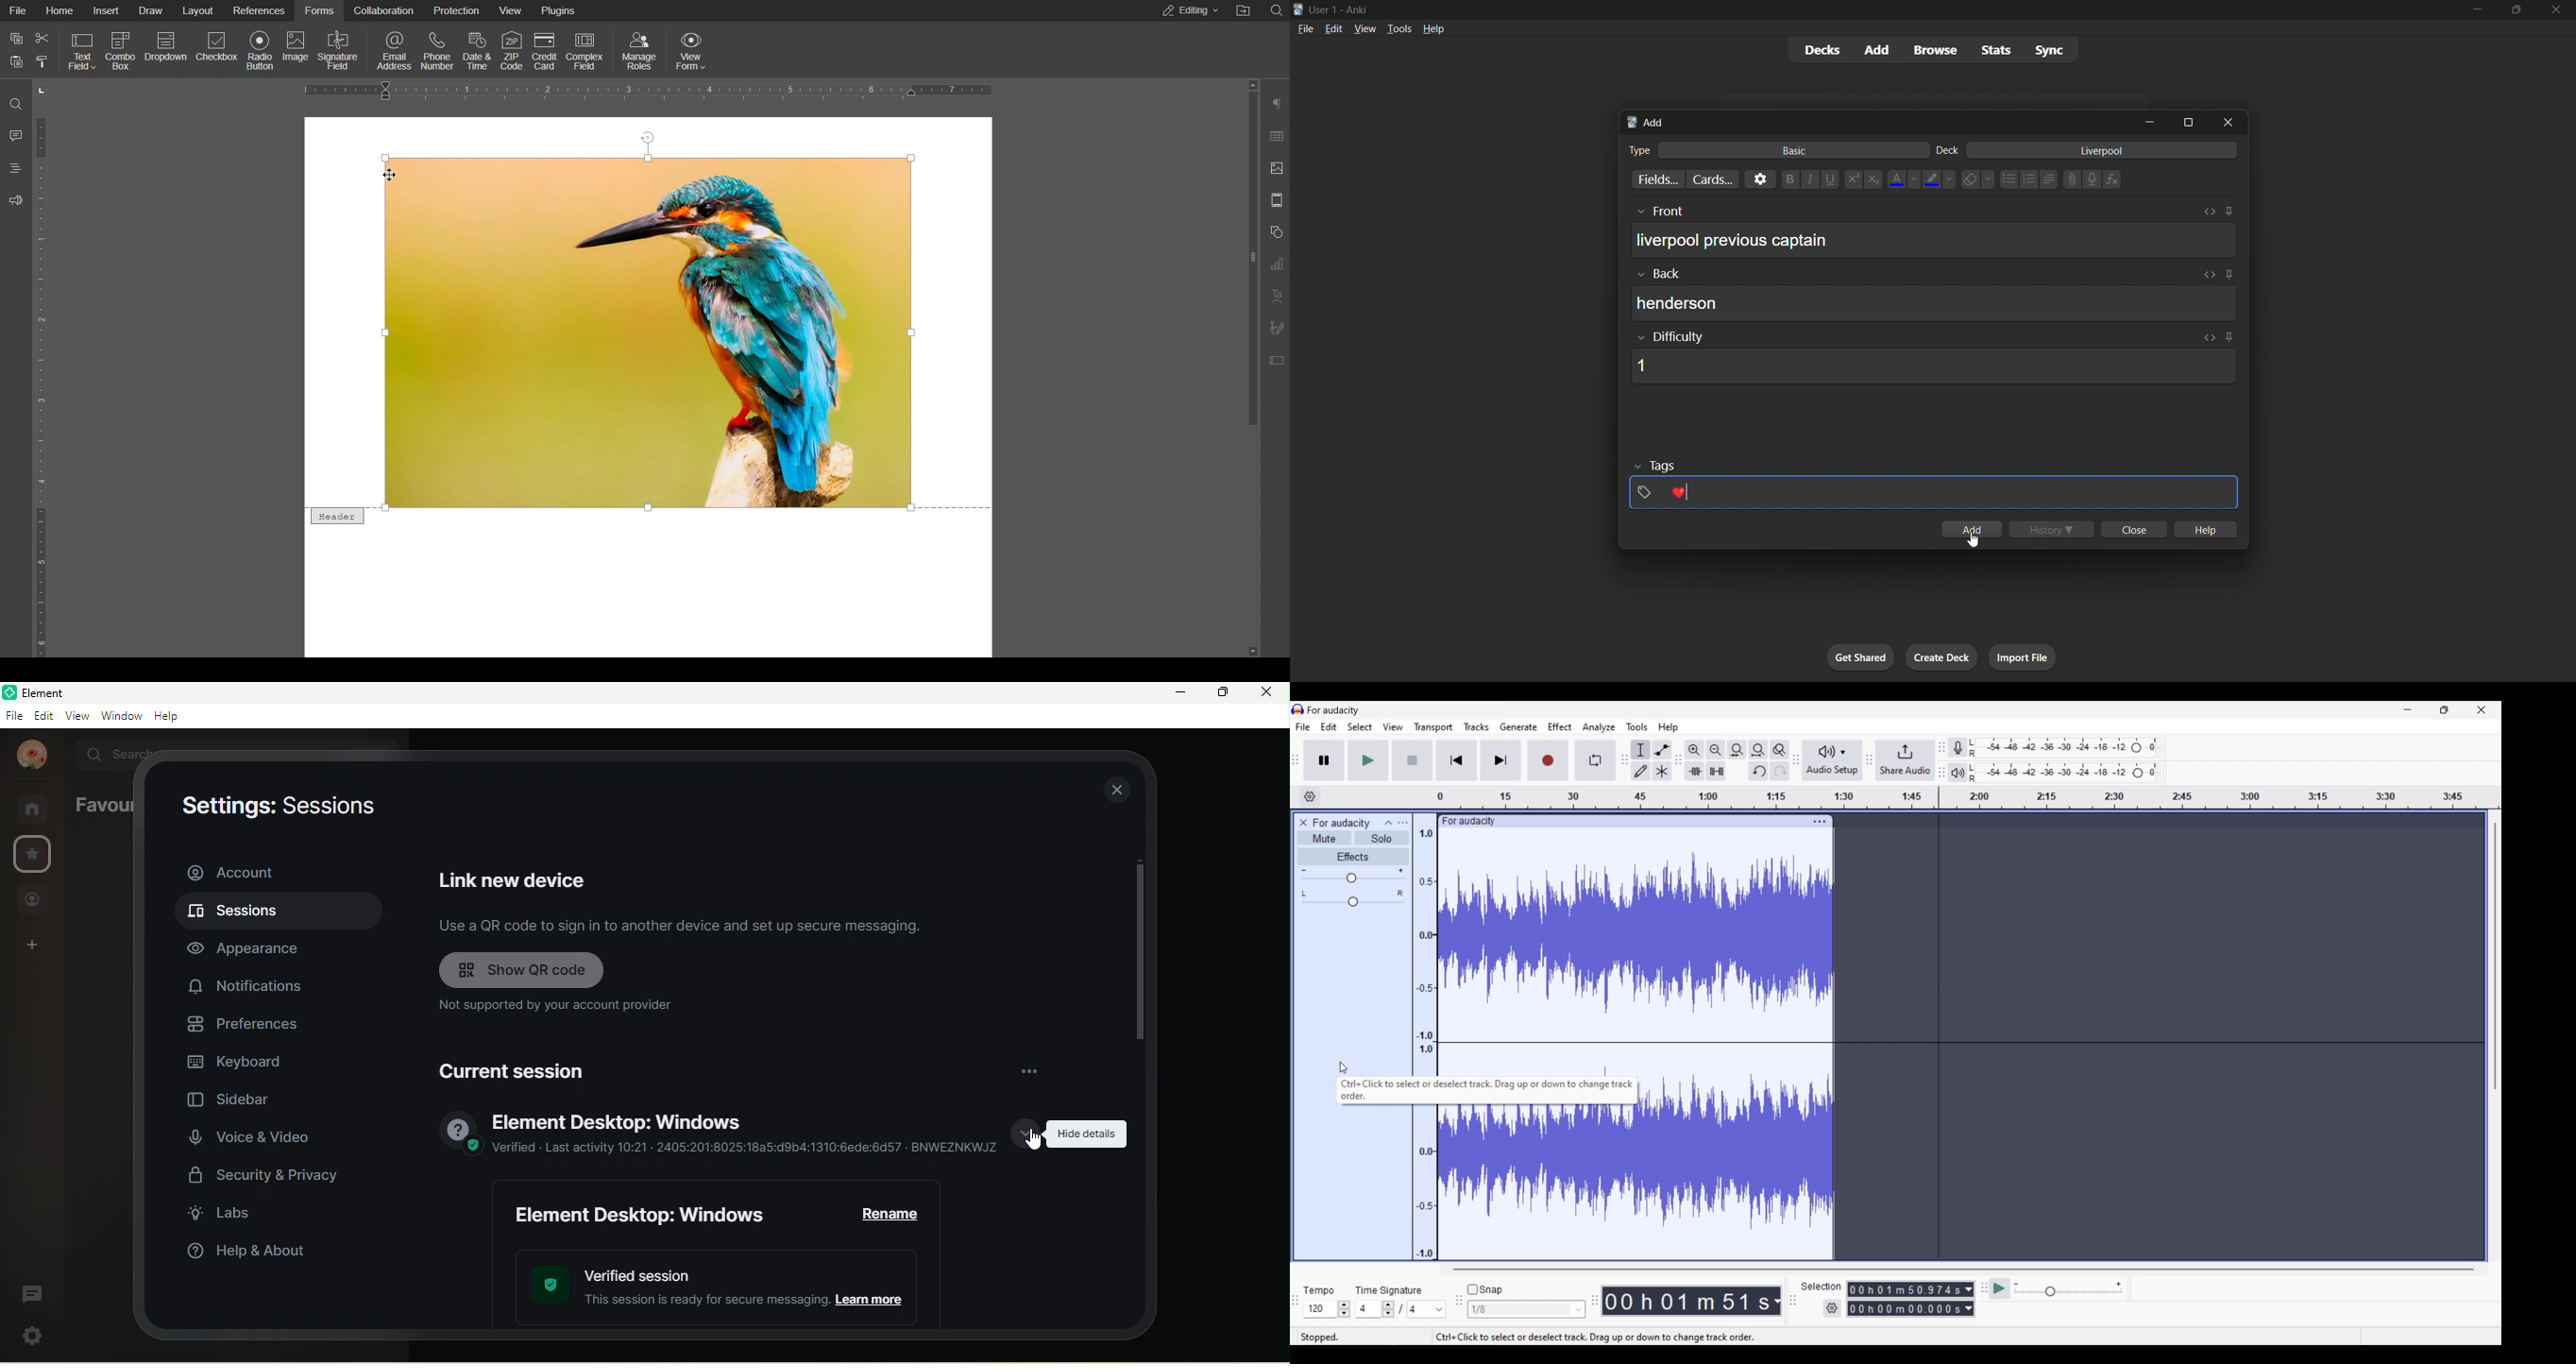 Image resolution: width=2576 pixels, height=1372 pixels. Describe the element at coordinates (1245, 10) in the screenshot. I see `Open File Location` at that location.